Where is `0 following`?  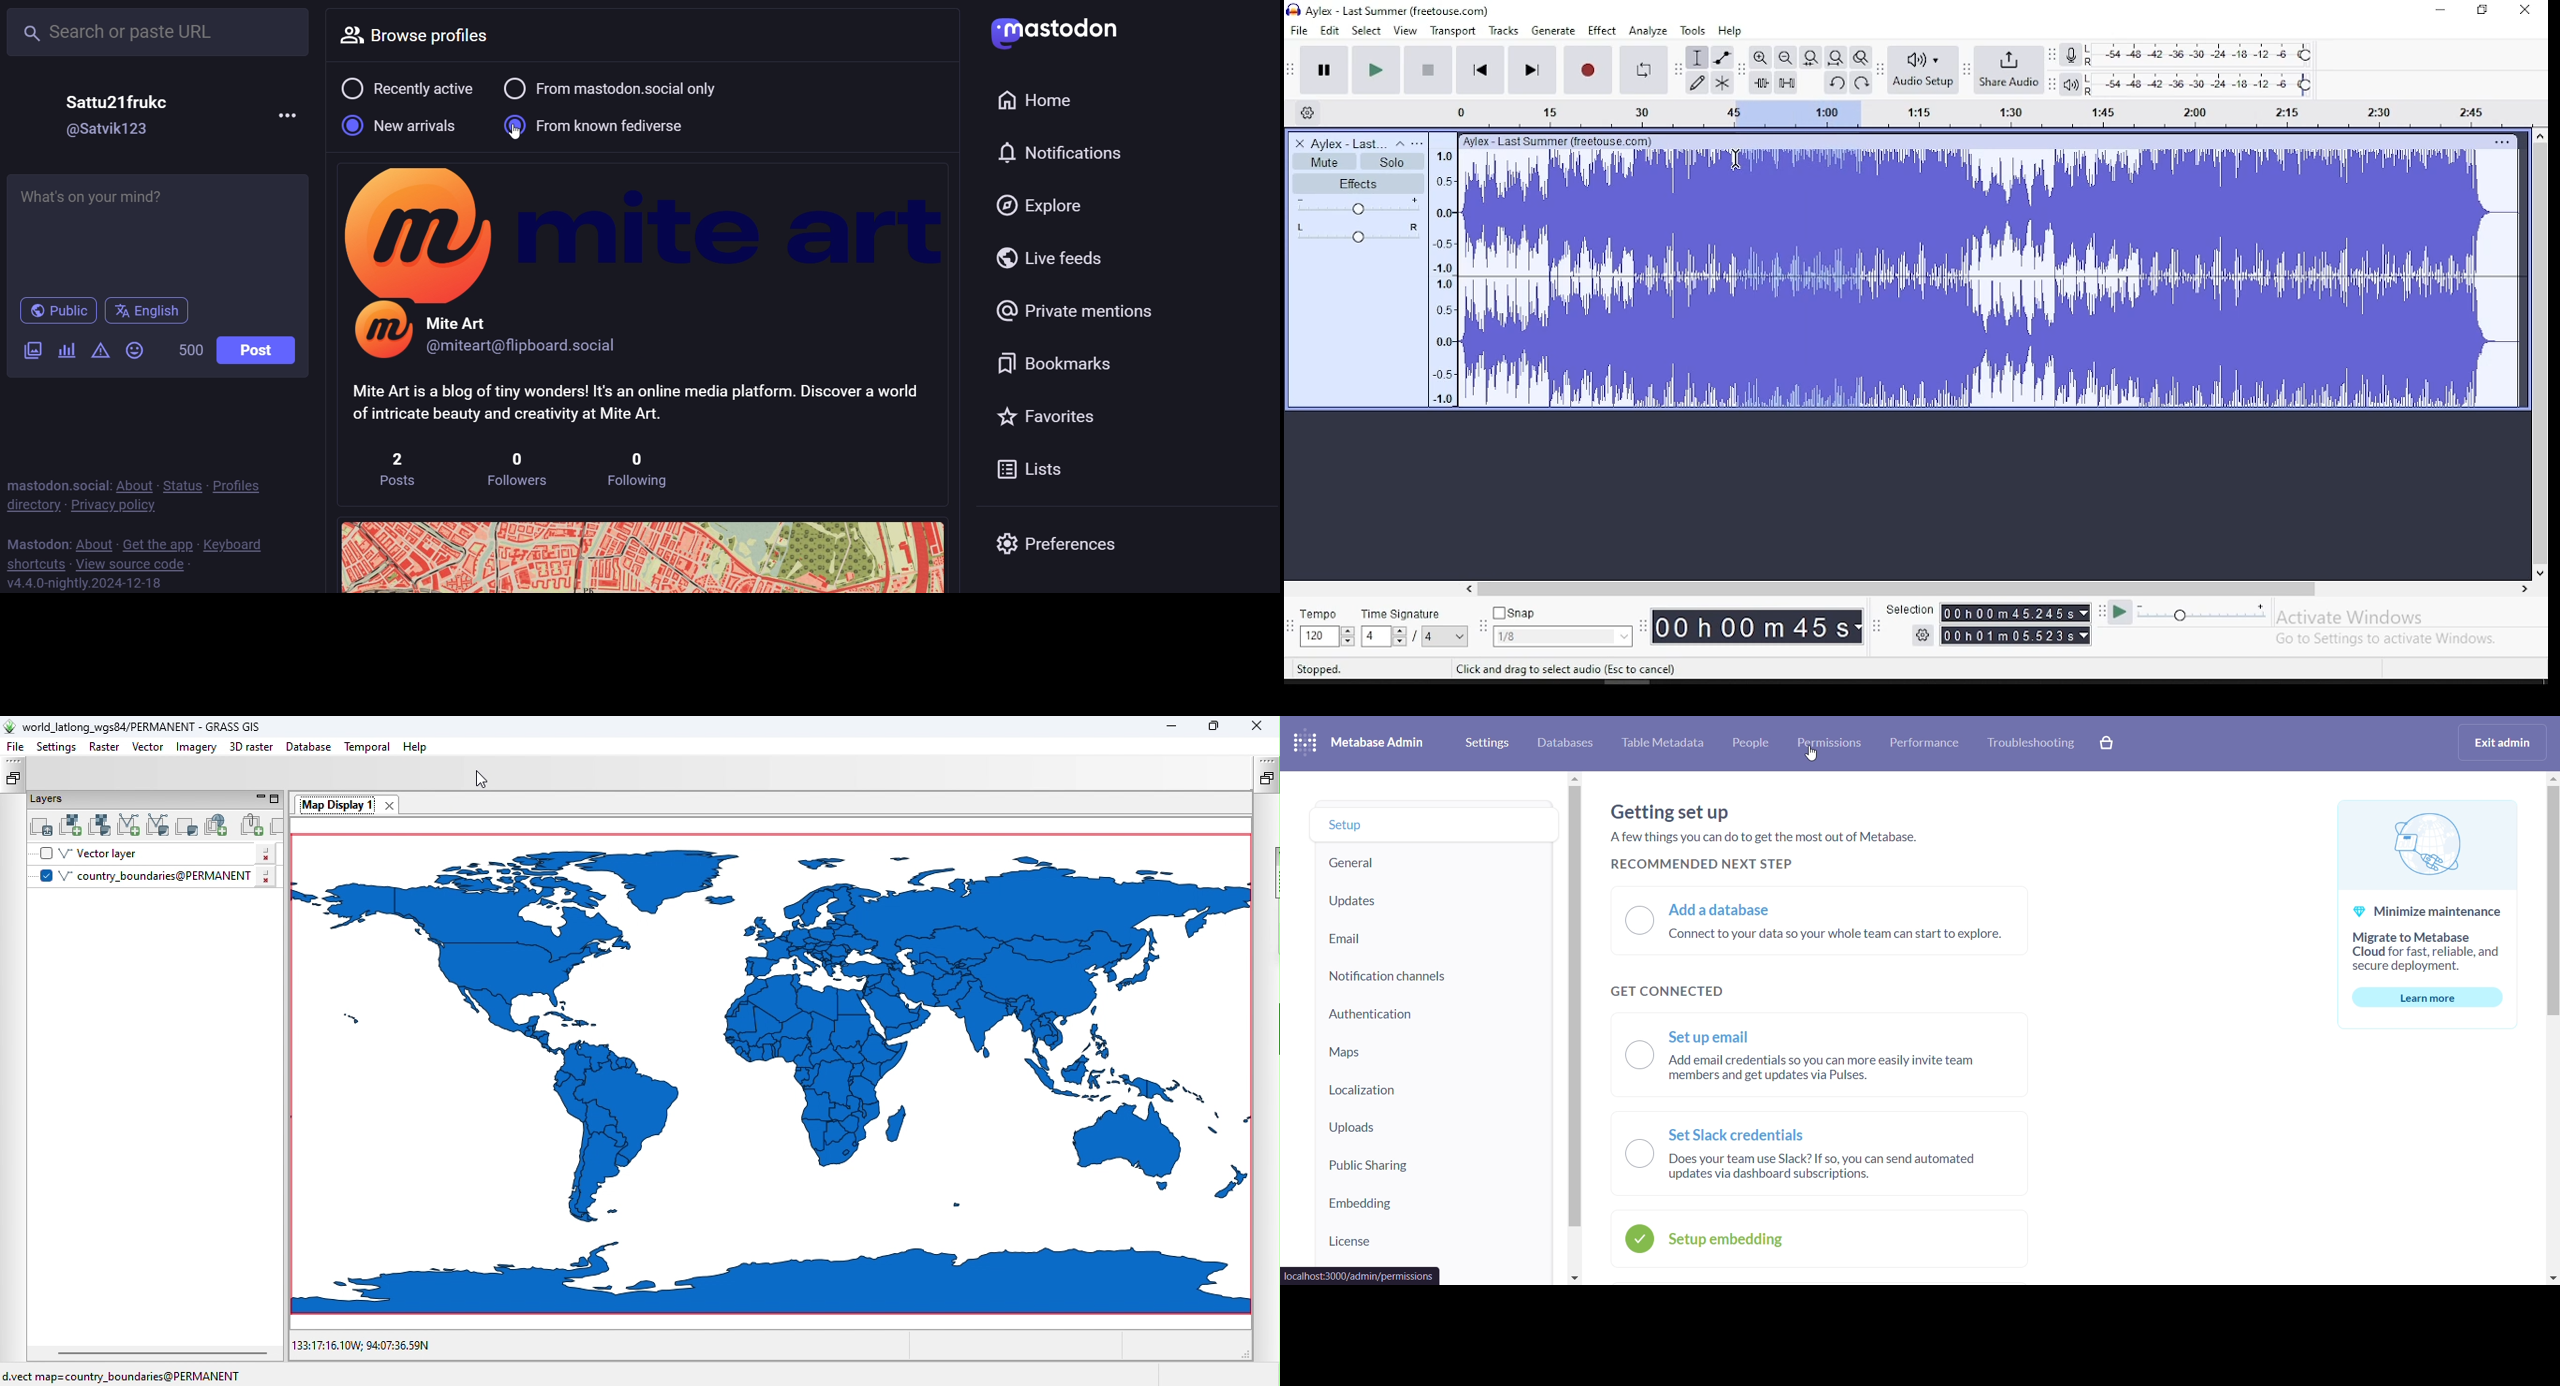 0 following is located at coordinates (638, 468).